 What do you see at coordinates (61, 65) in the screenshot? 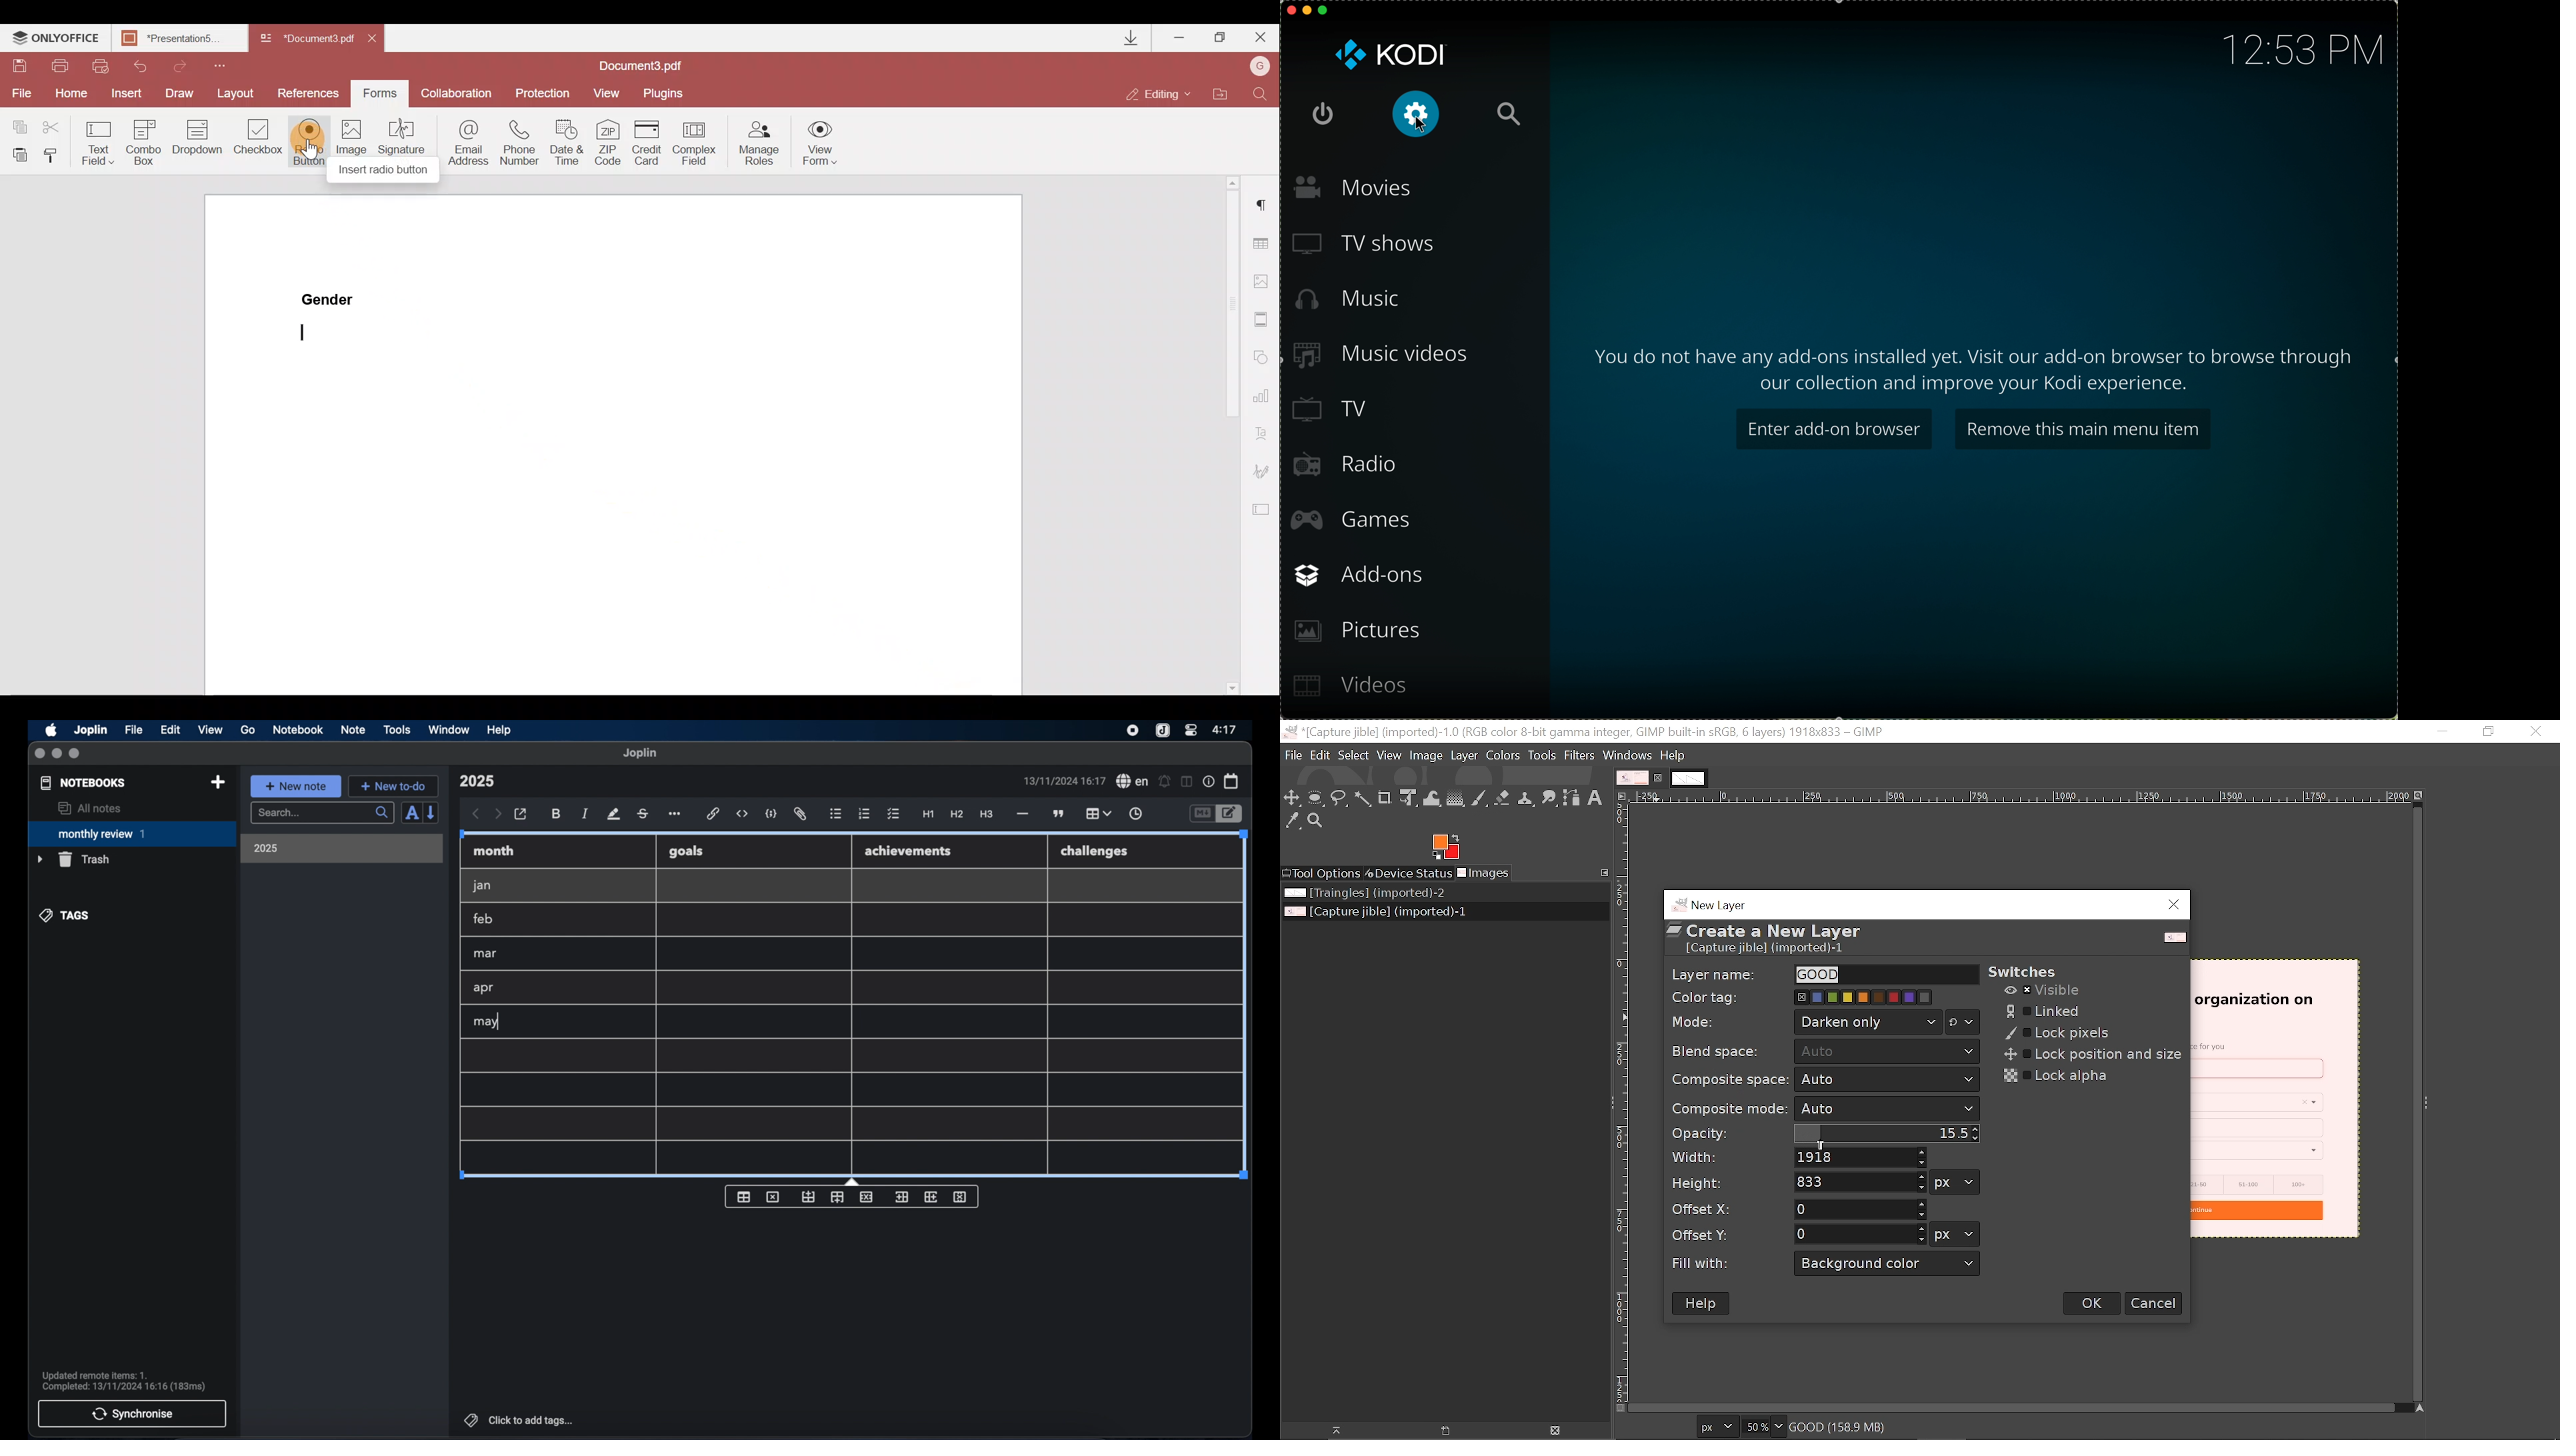
I see `Print file` at bounding box center [61, 65].